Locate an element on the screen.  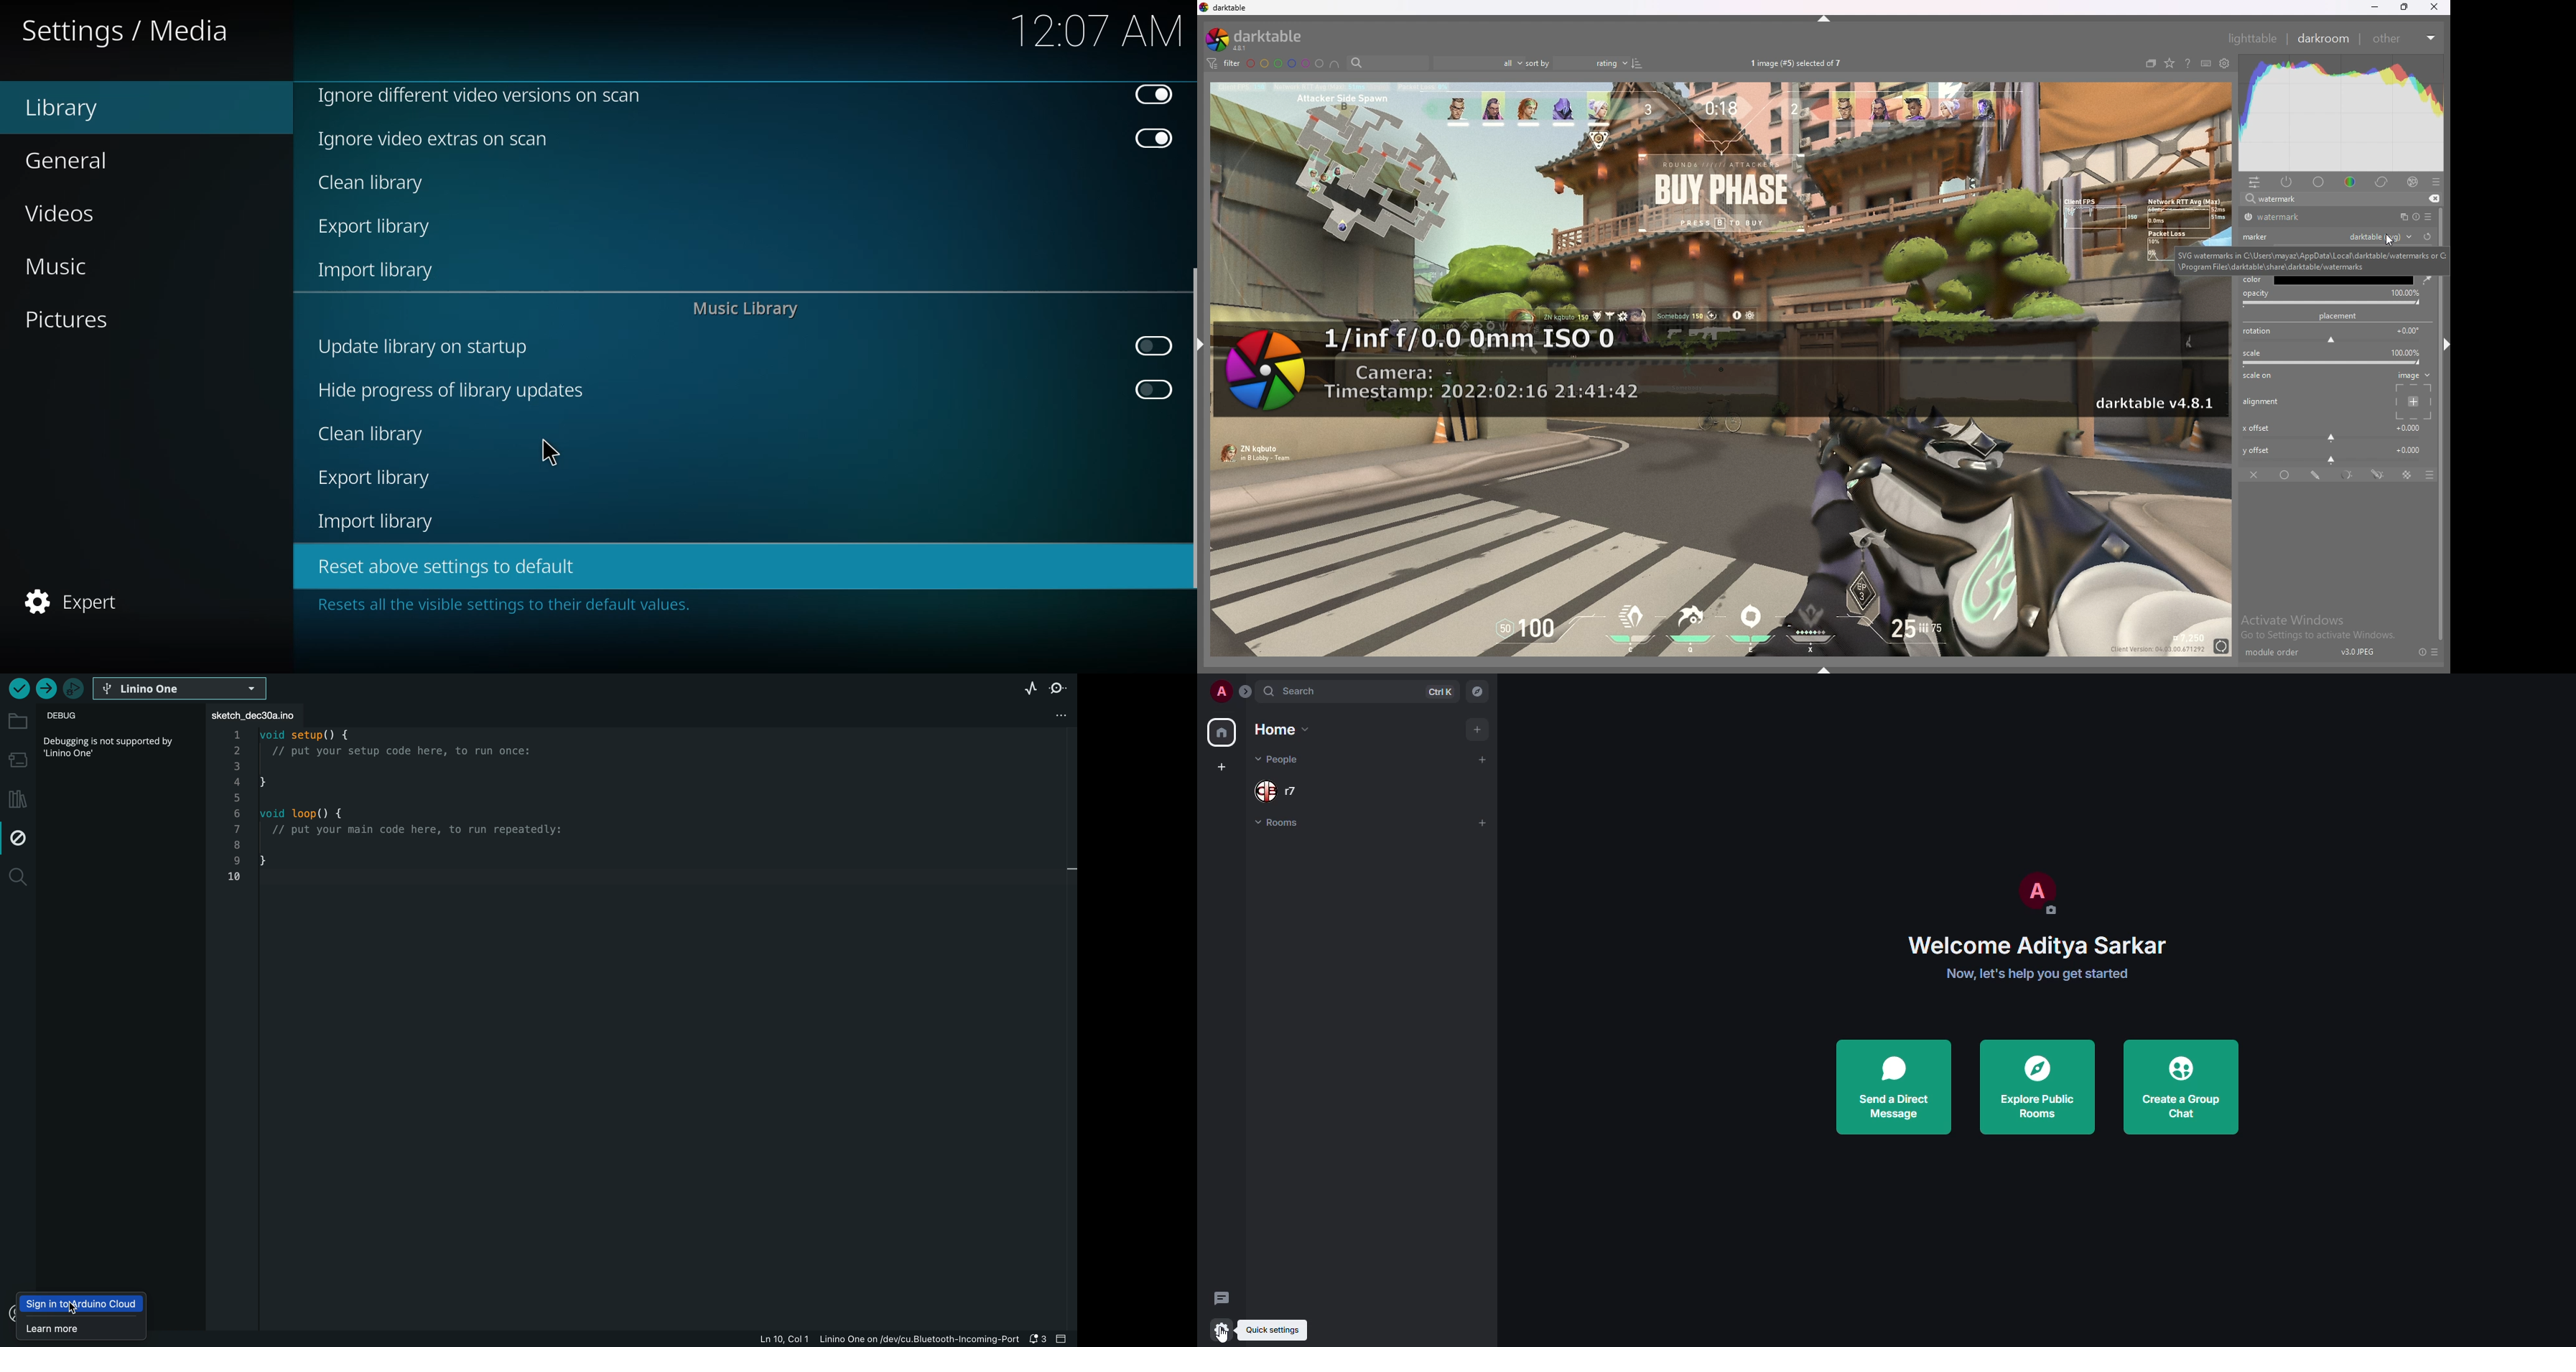
profile pic is located at coordinates (2035, 892).